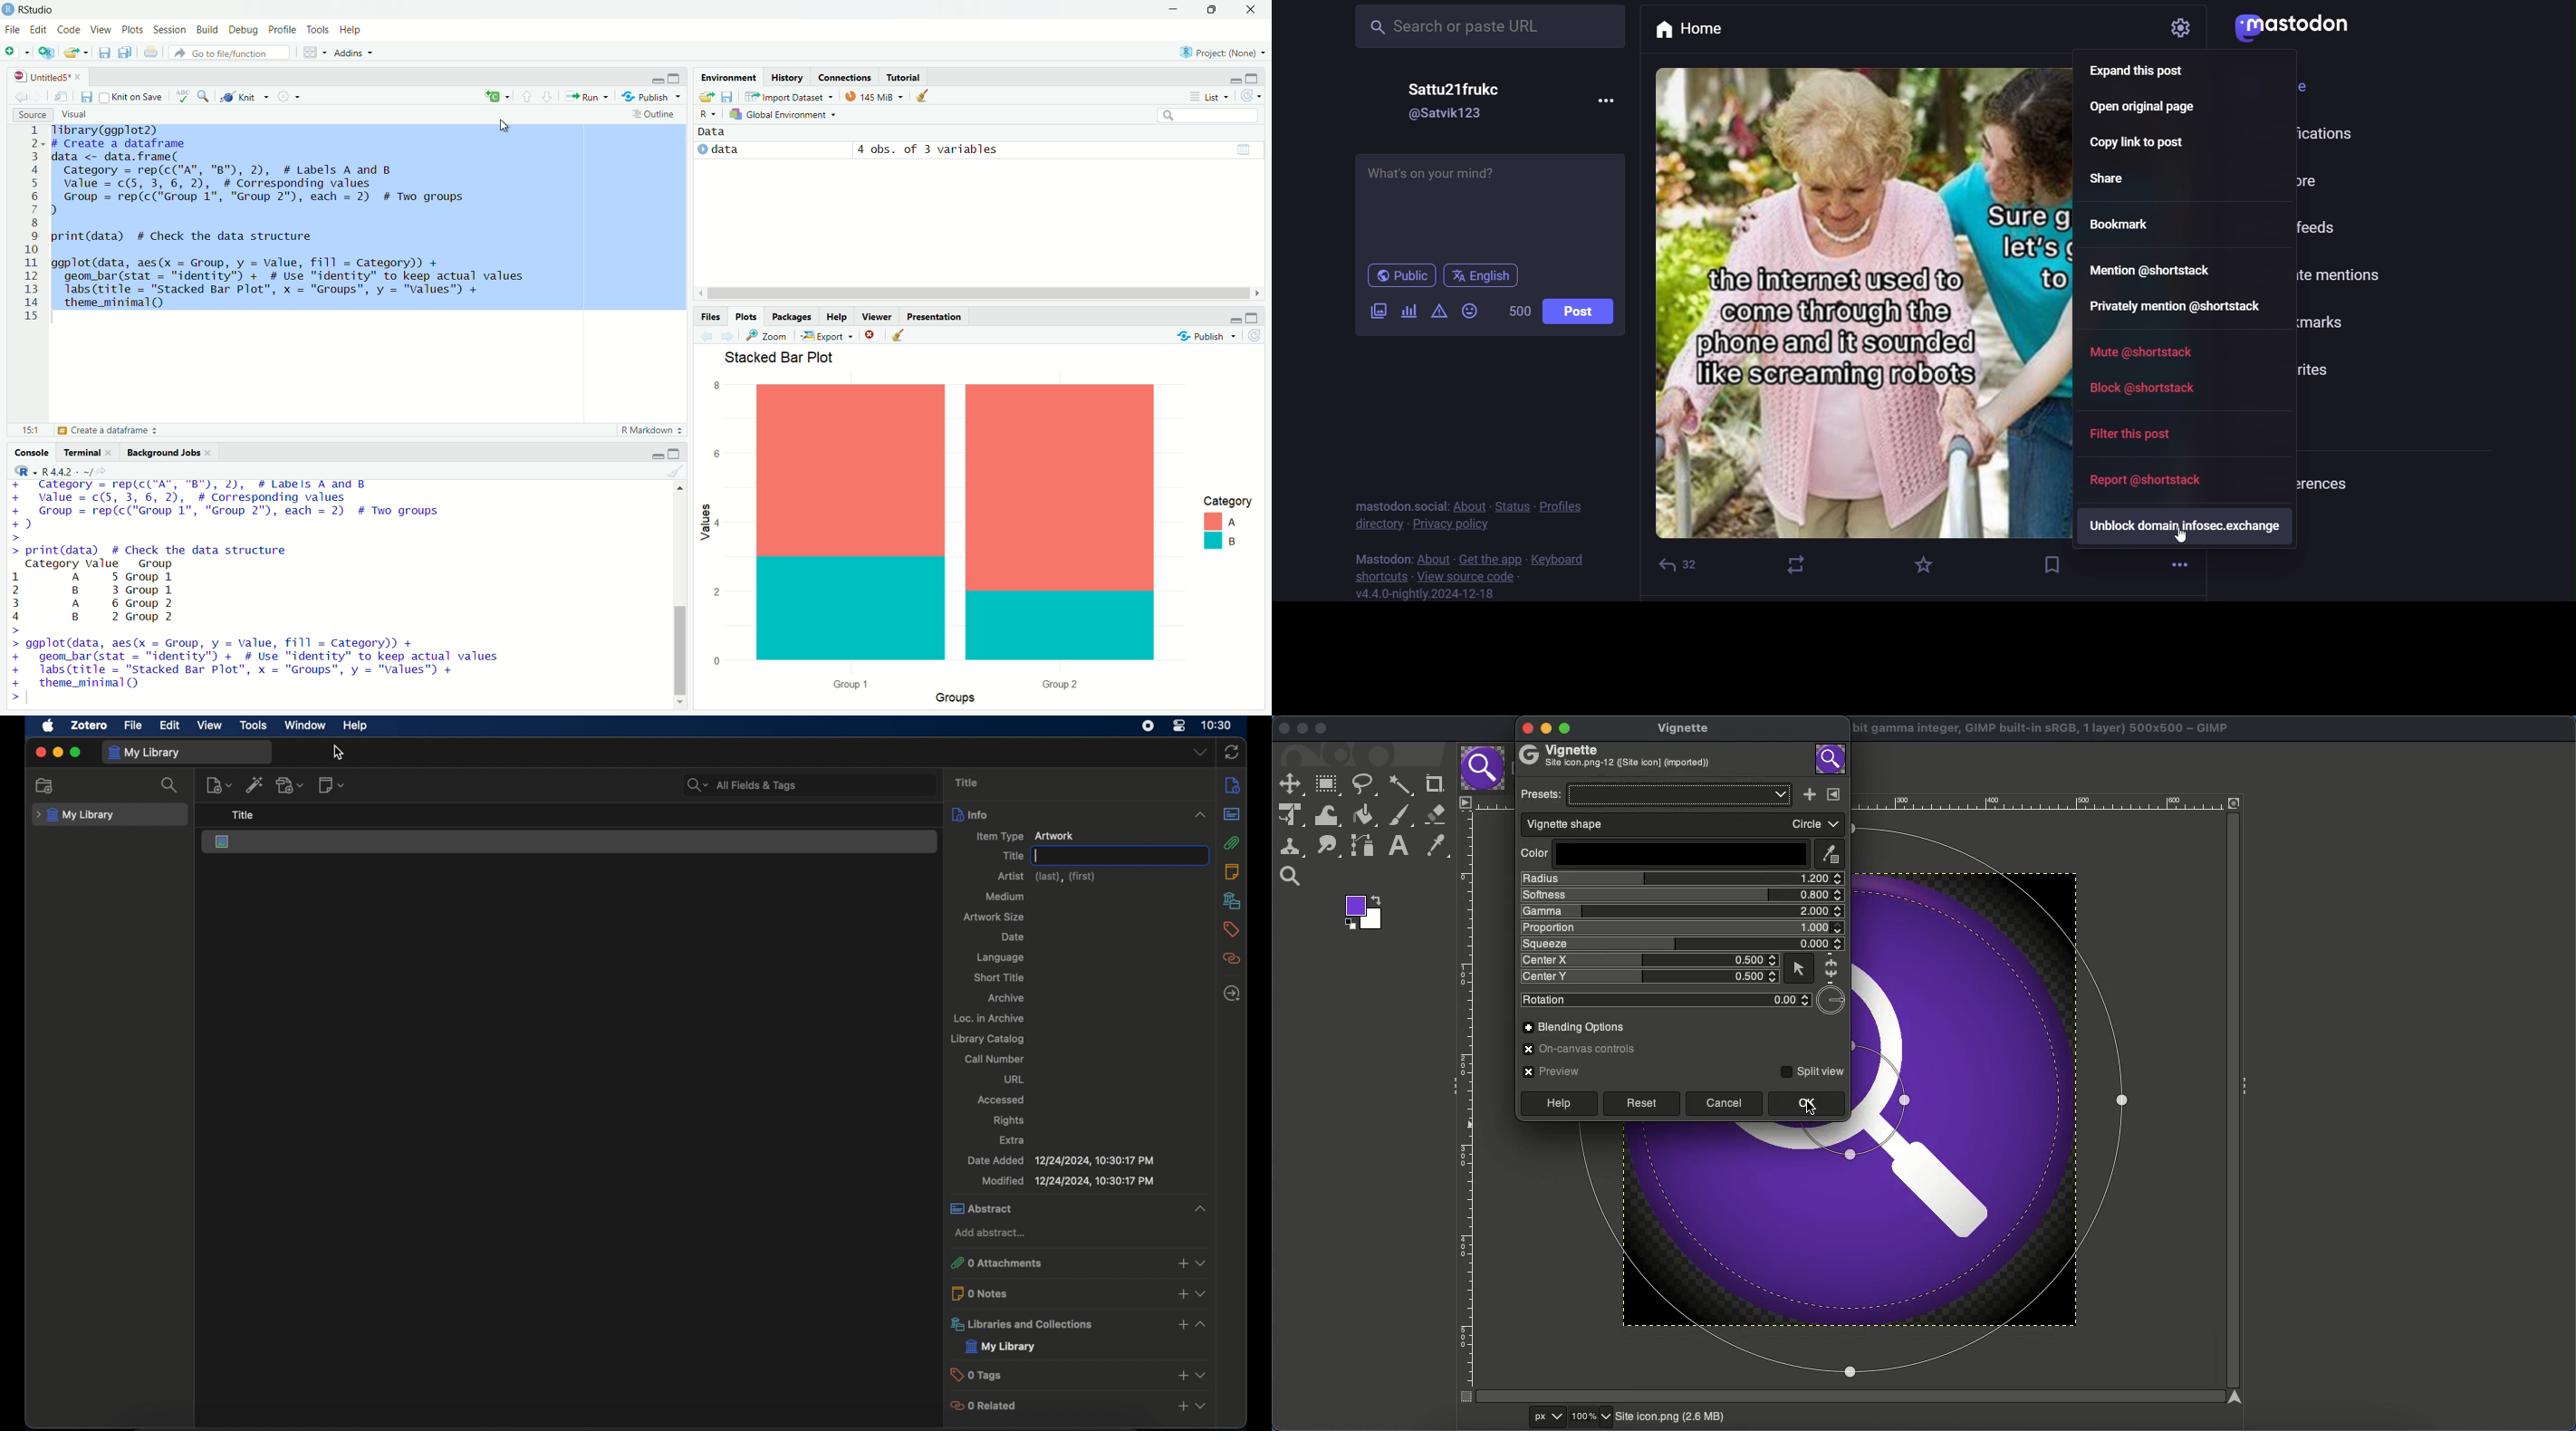 Image resolution: width=2576 pixels, height=1456 pixels. Describe the element at coordinates (2124, 225) in the screenshot. I see `bookmark` at that location.